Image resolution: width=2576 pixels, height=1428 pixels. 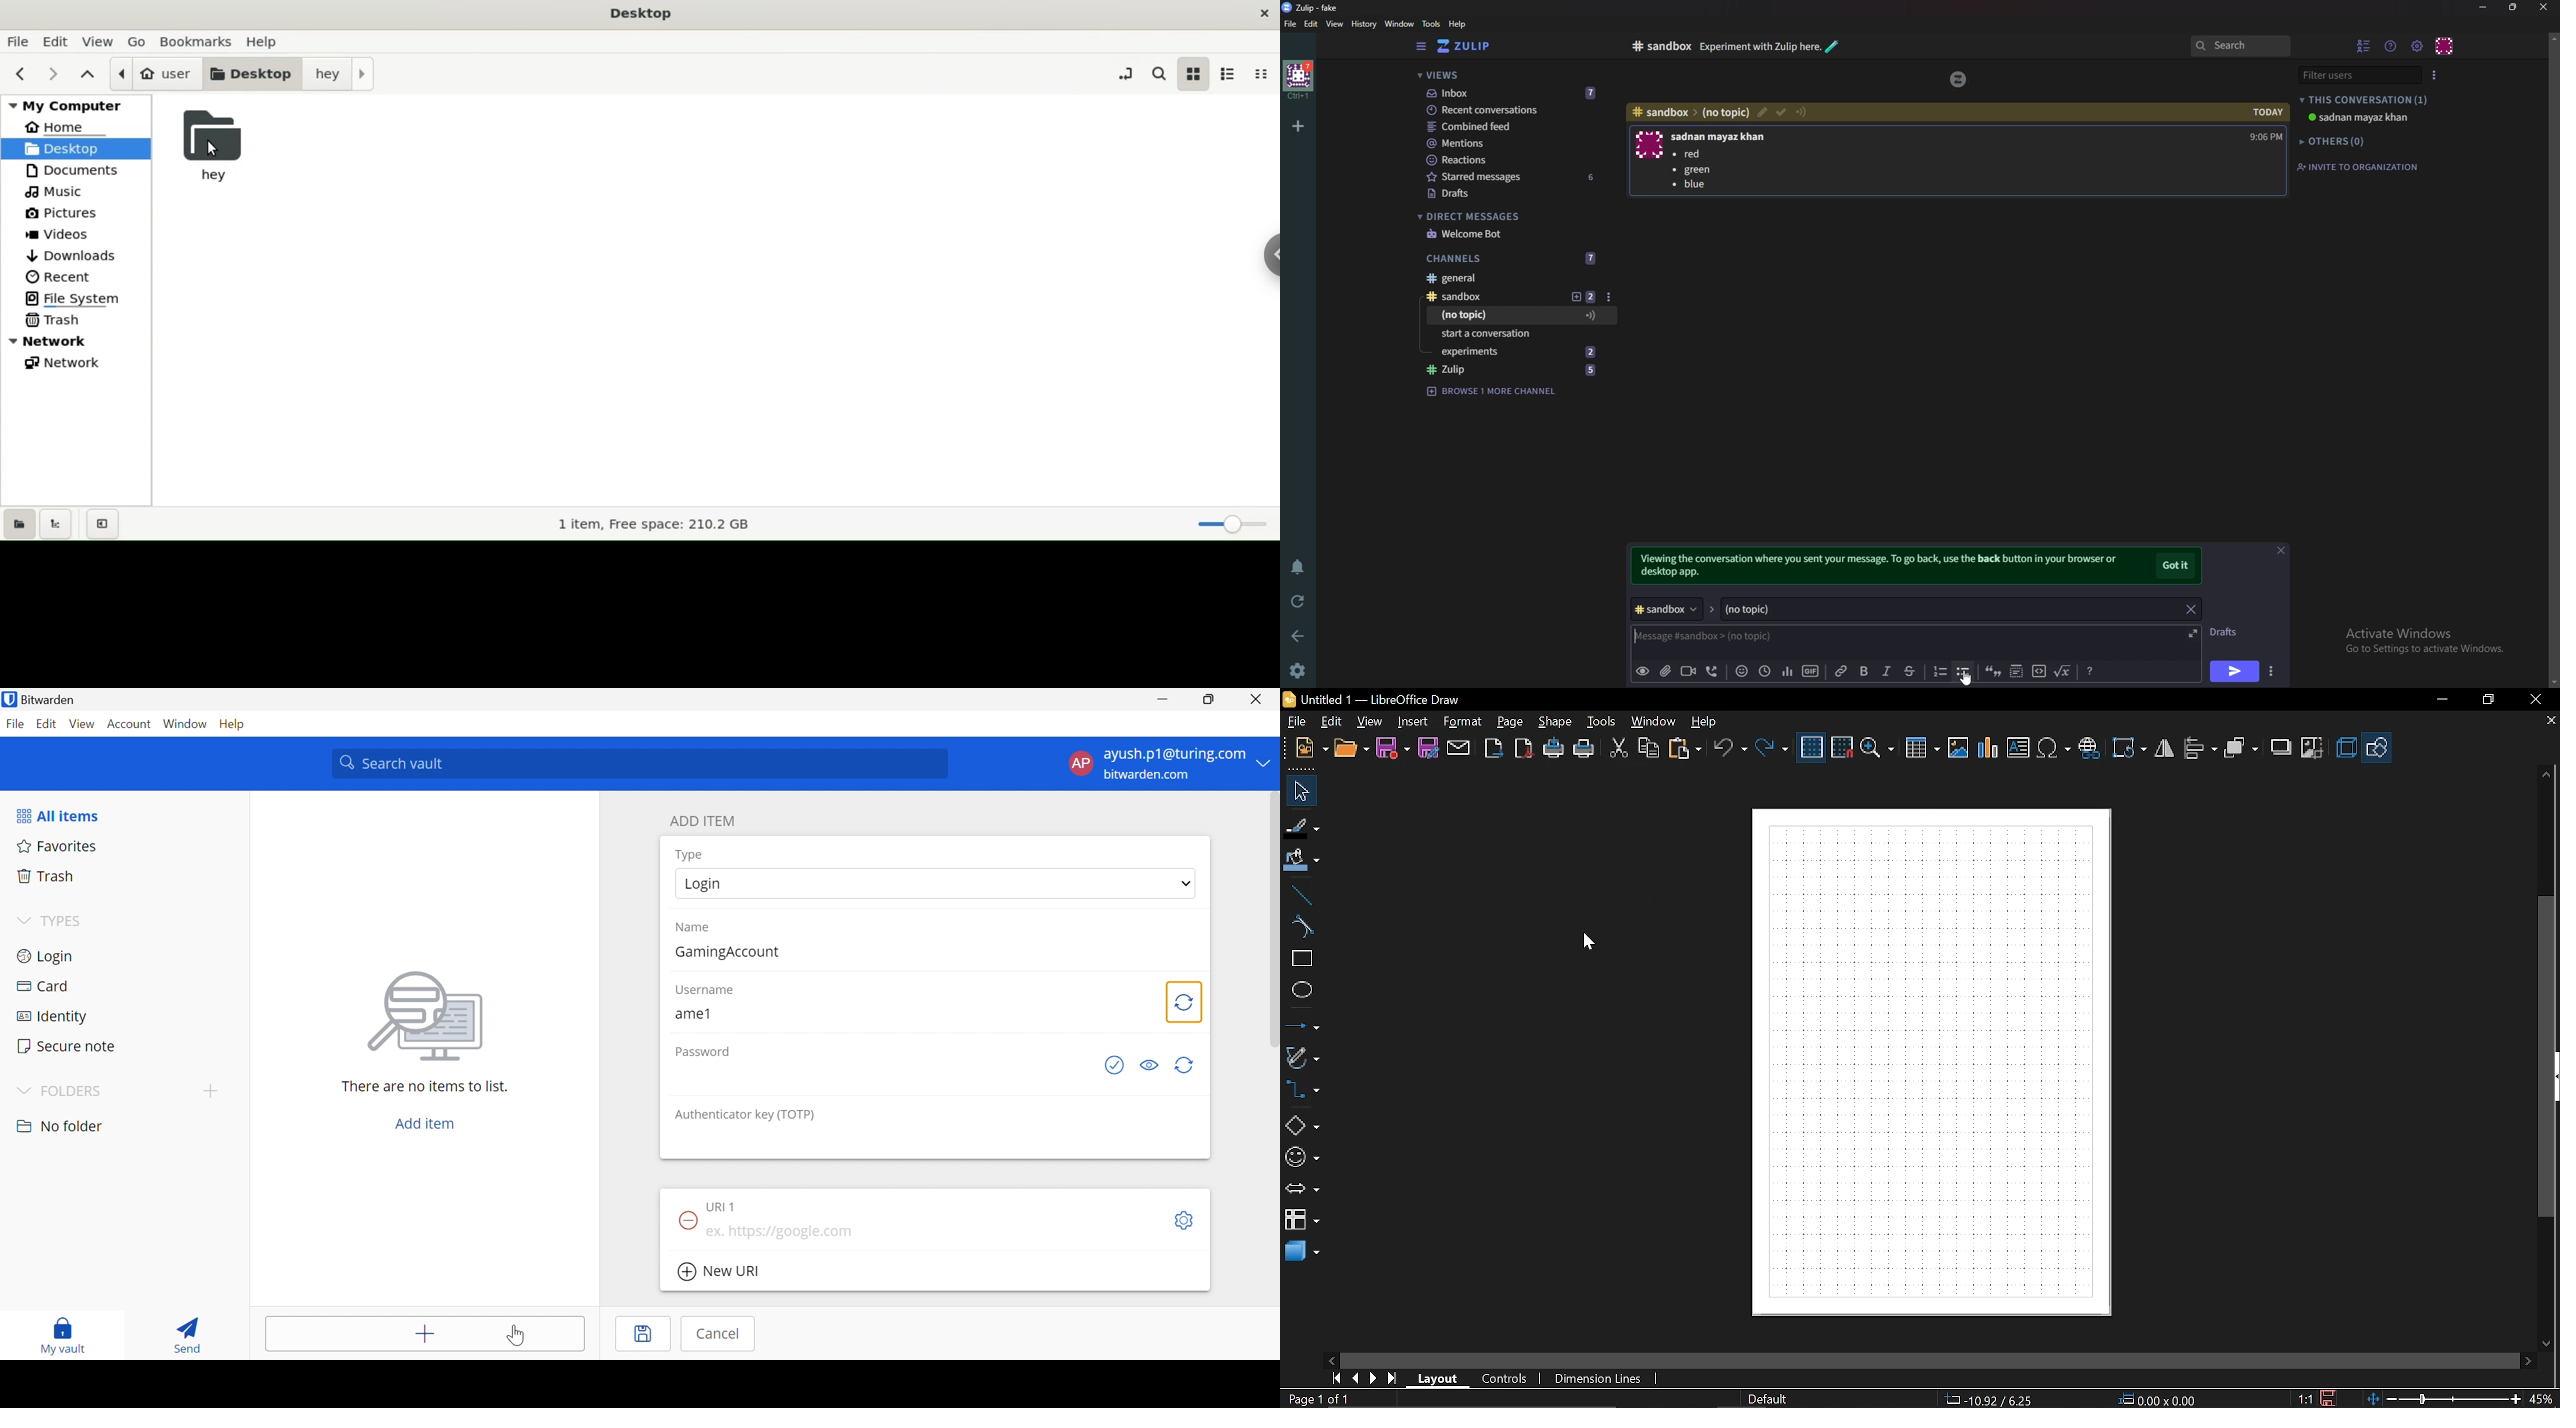 What do you see at coordinates (1730, 747) in the screenshot?
I see `undo` at bounding box center [1730, 747].